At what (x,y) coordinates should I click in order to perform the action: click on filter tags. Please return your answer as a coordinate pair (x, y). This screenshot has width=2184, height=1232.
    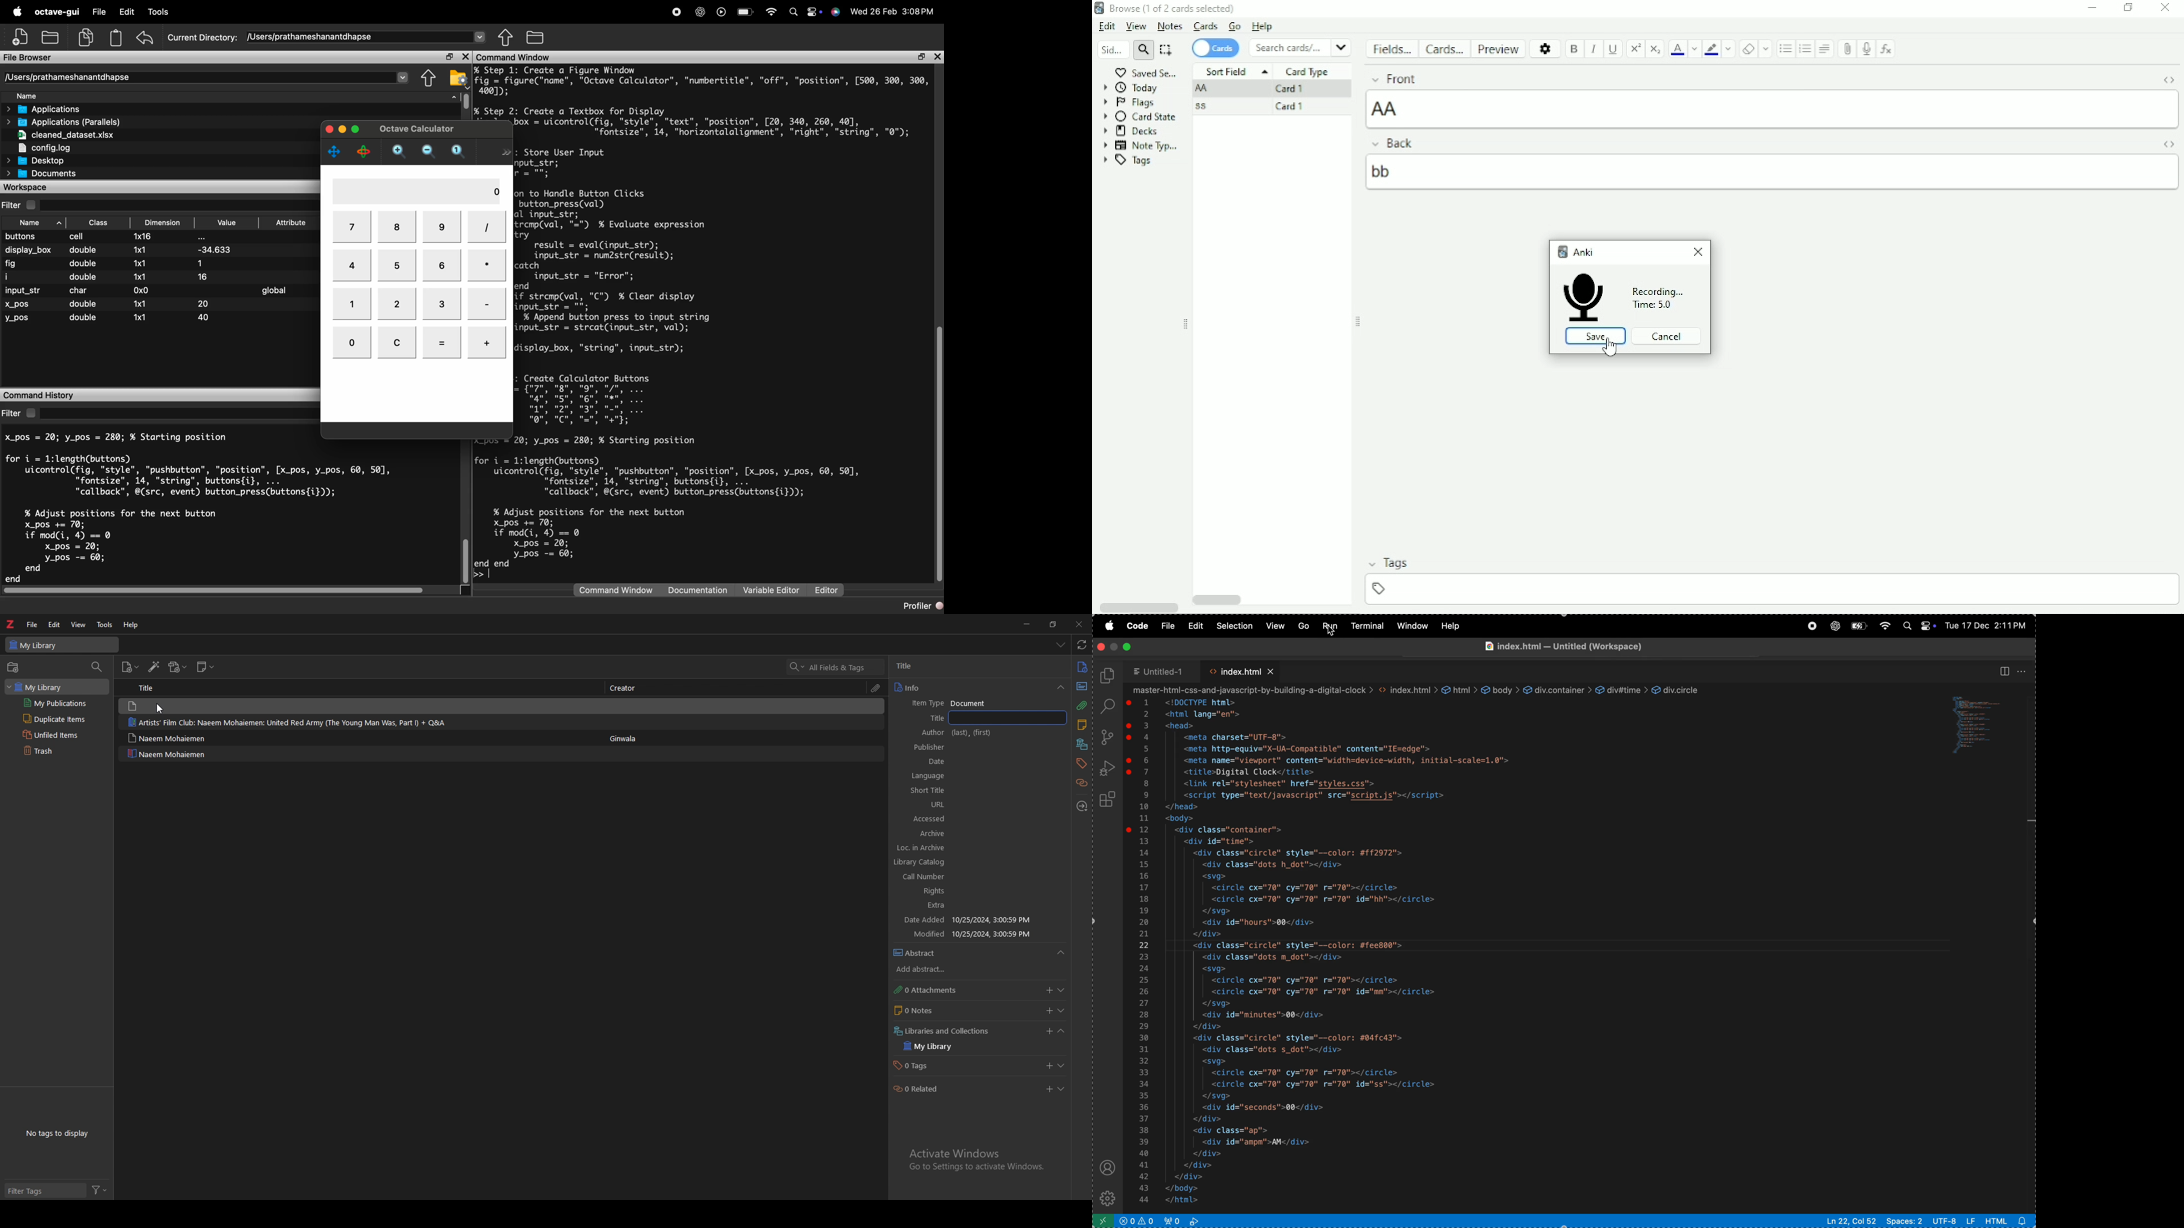
    Looking at the image, I should click on (44, 1191).